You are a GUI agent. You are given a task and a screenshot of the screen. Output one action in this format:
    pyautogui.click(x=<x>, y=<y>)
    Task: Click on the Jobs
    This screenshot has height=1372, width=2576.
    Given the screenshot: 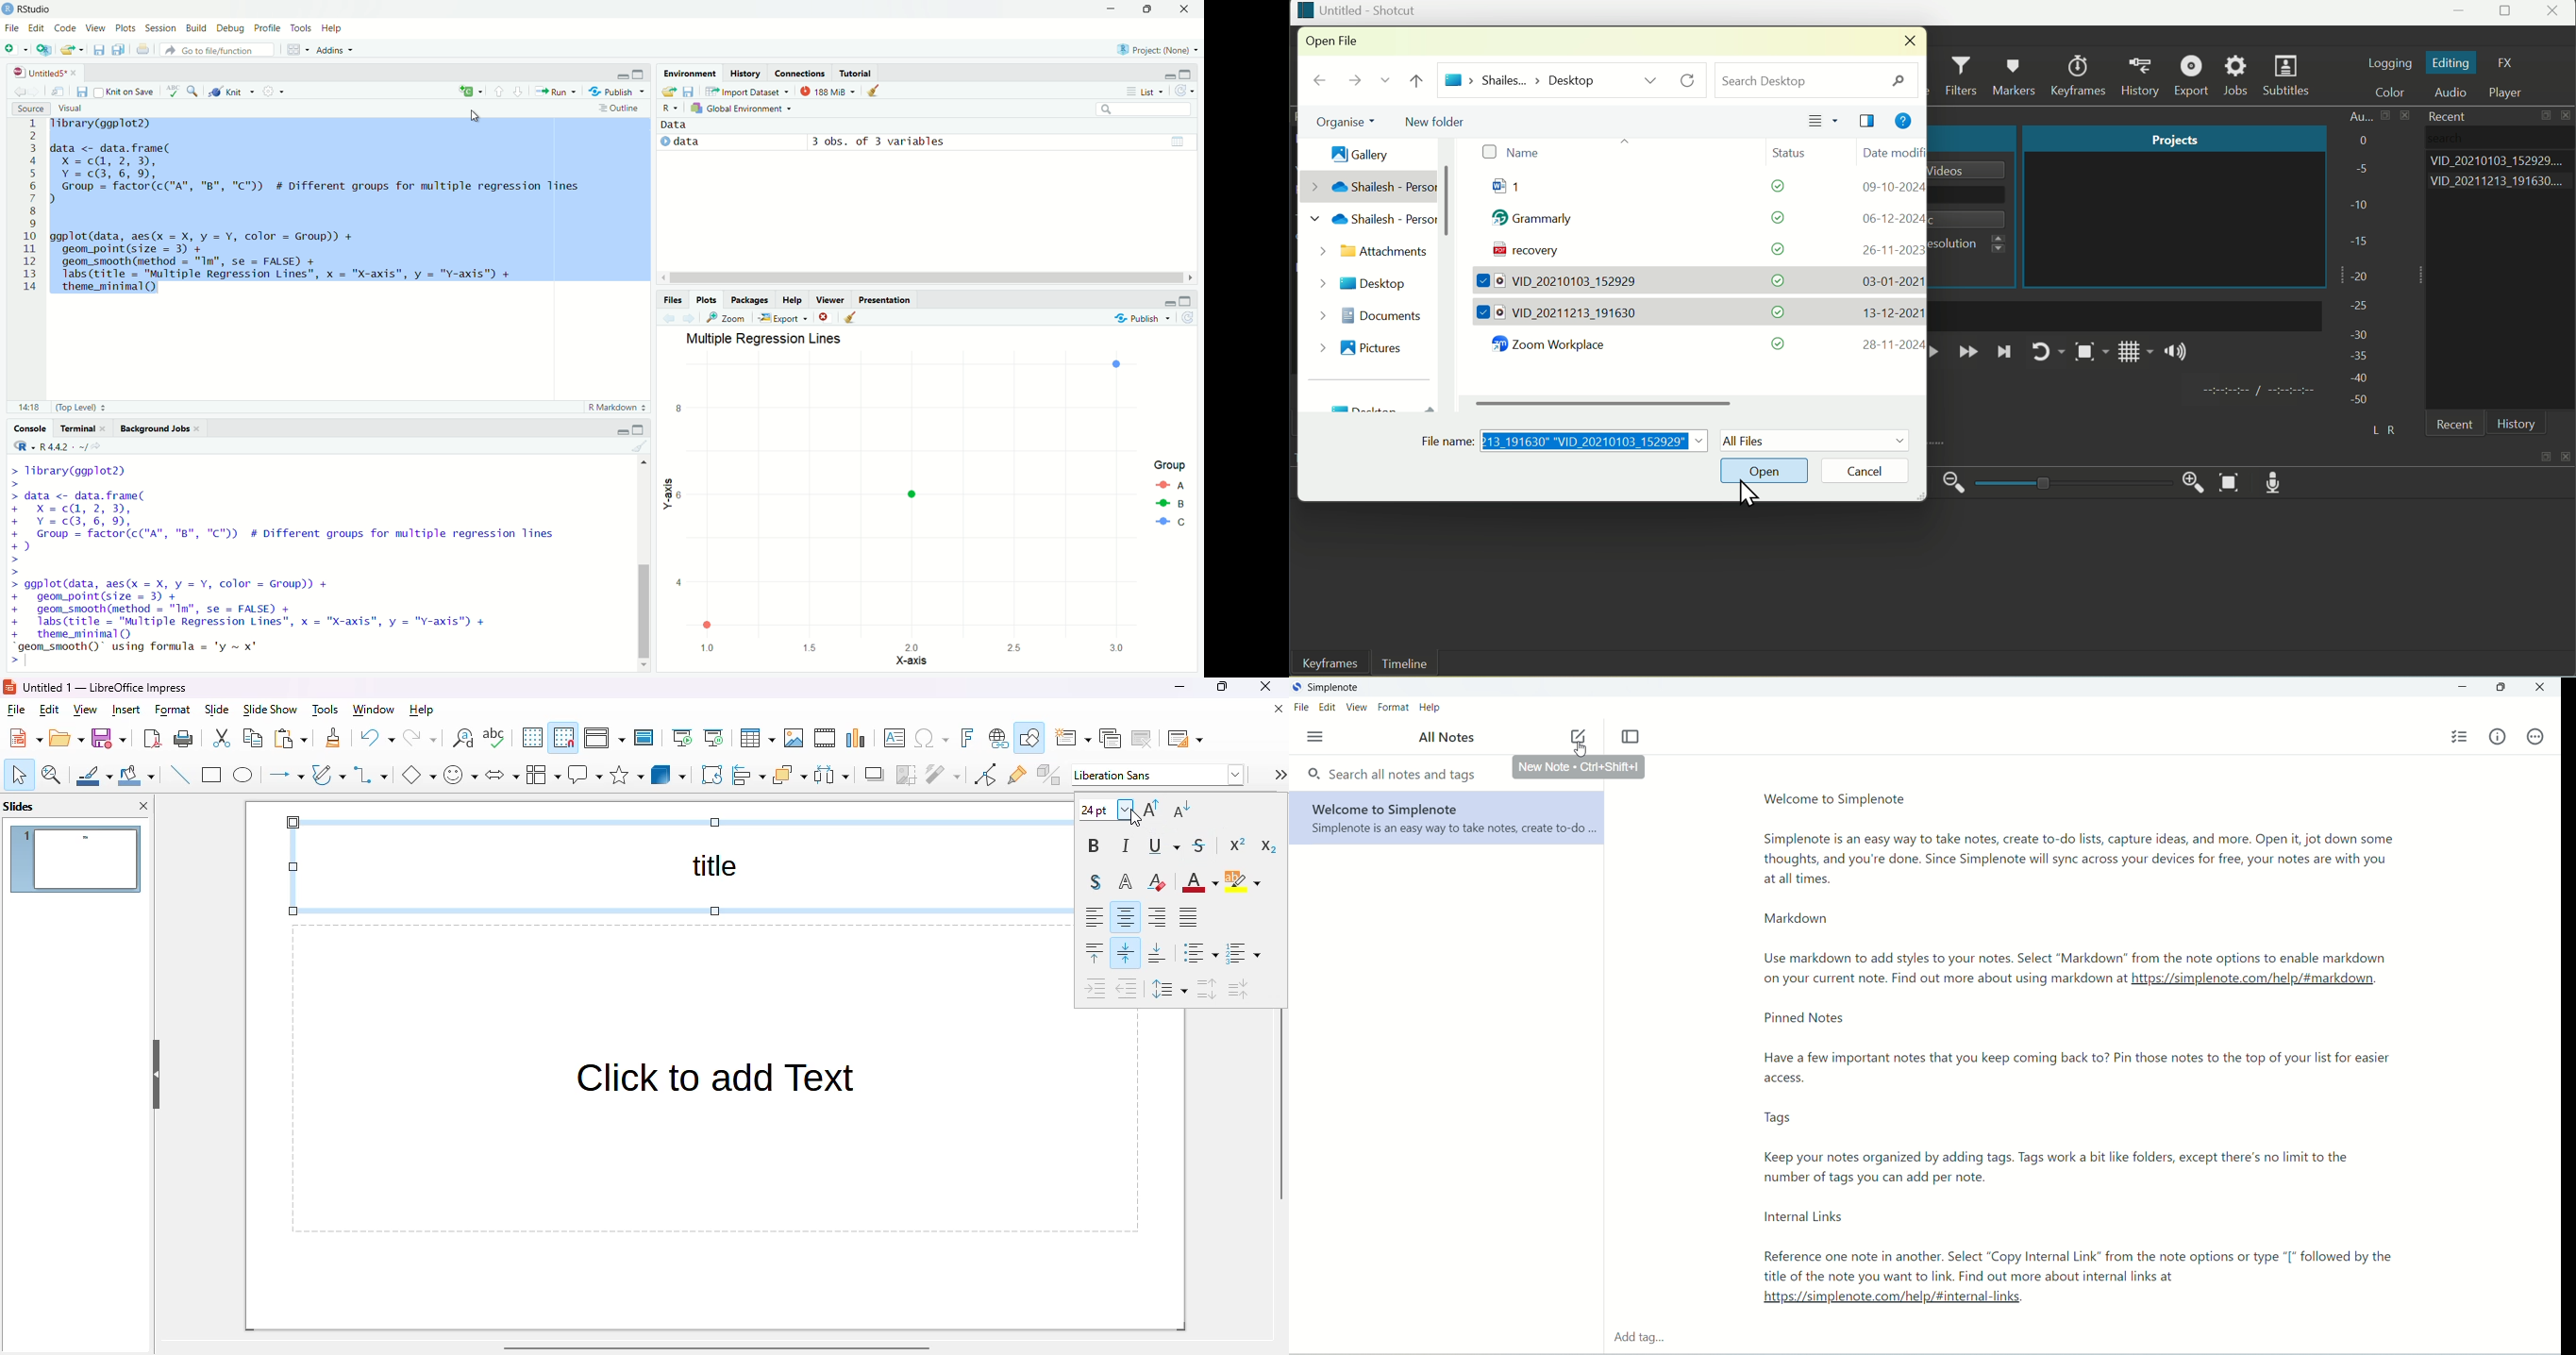 What is the action you would take?
    pyautogui.click(x=2237, y=76)
    